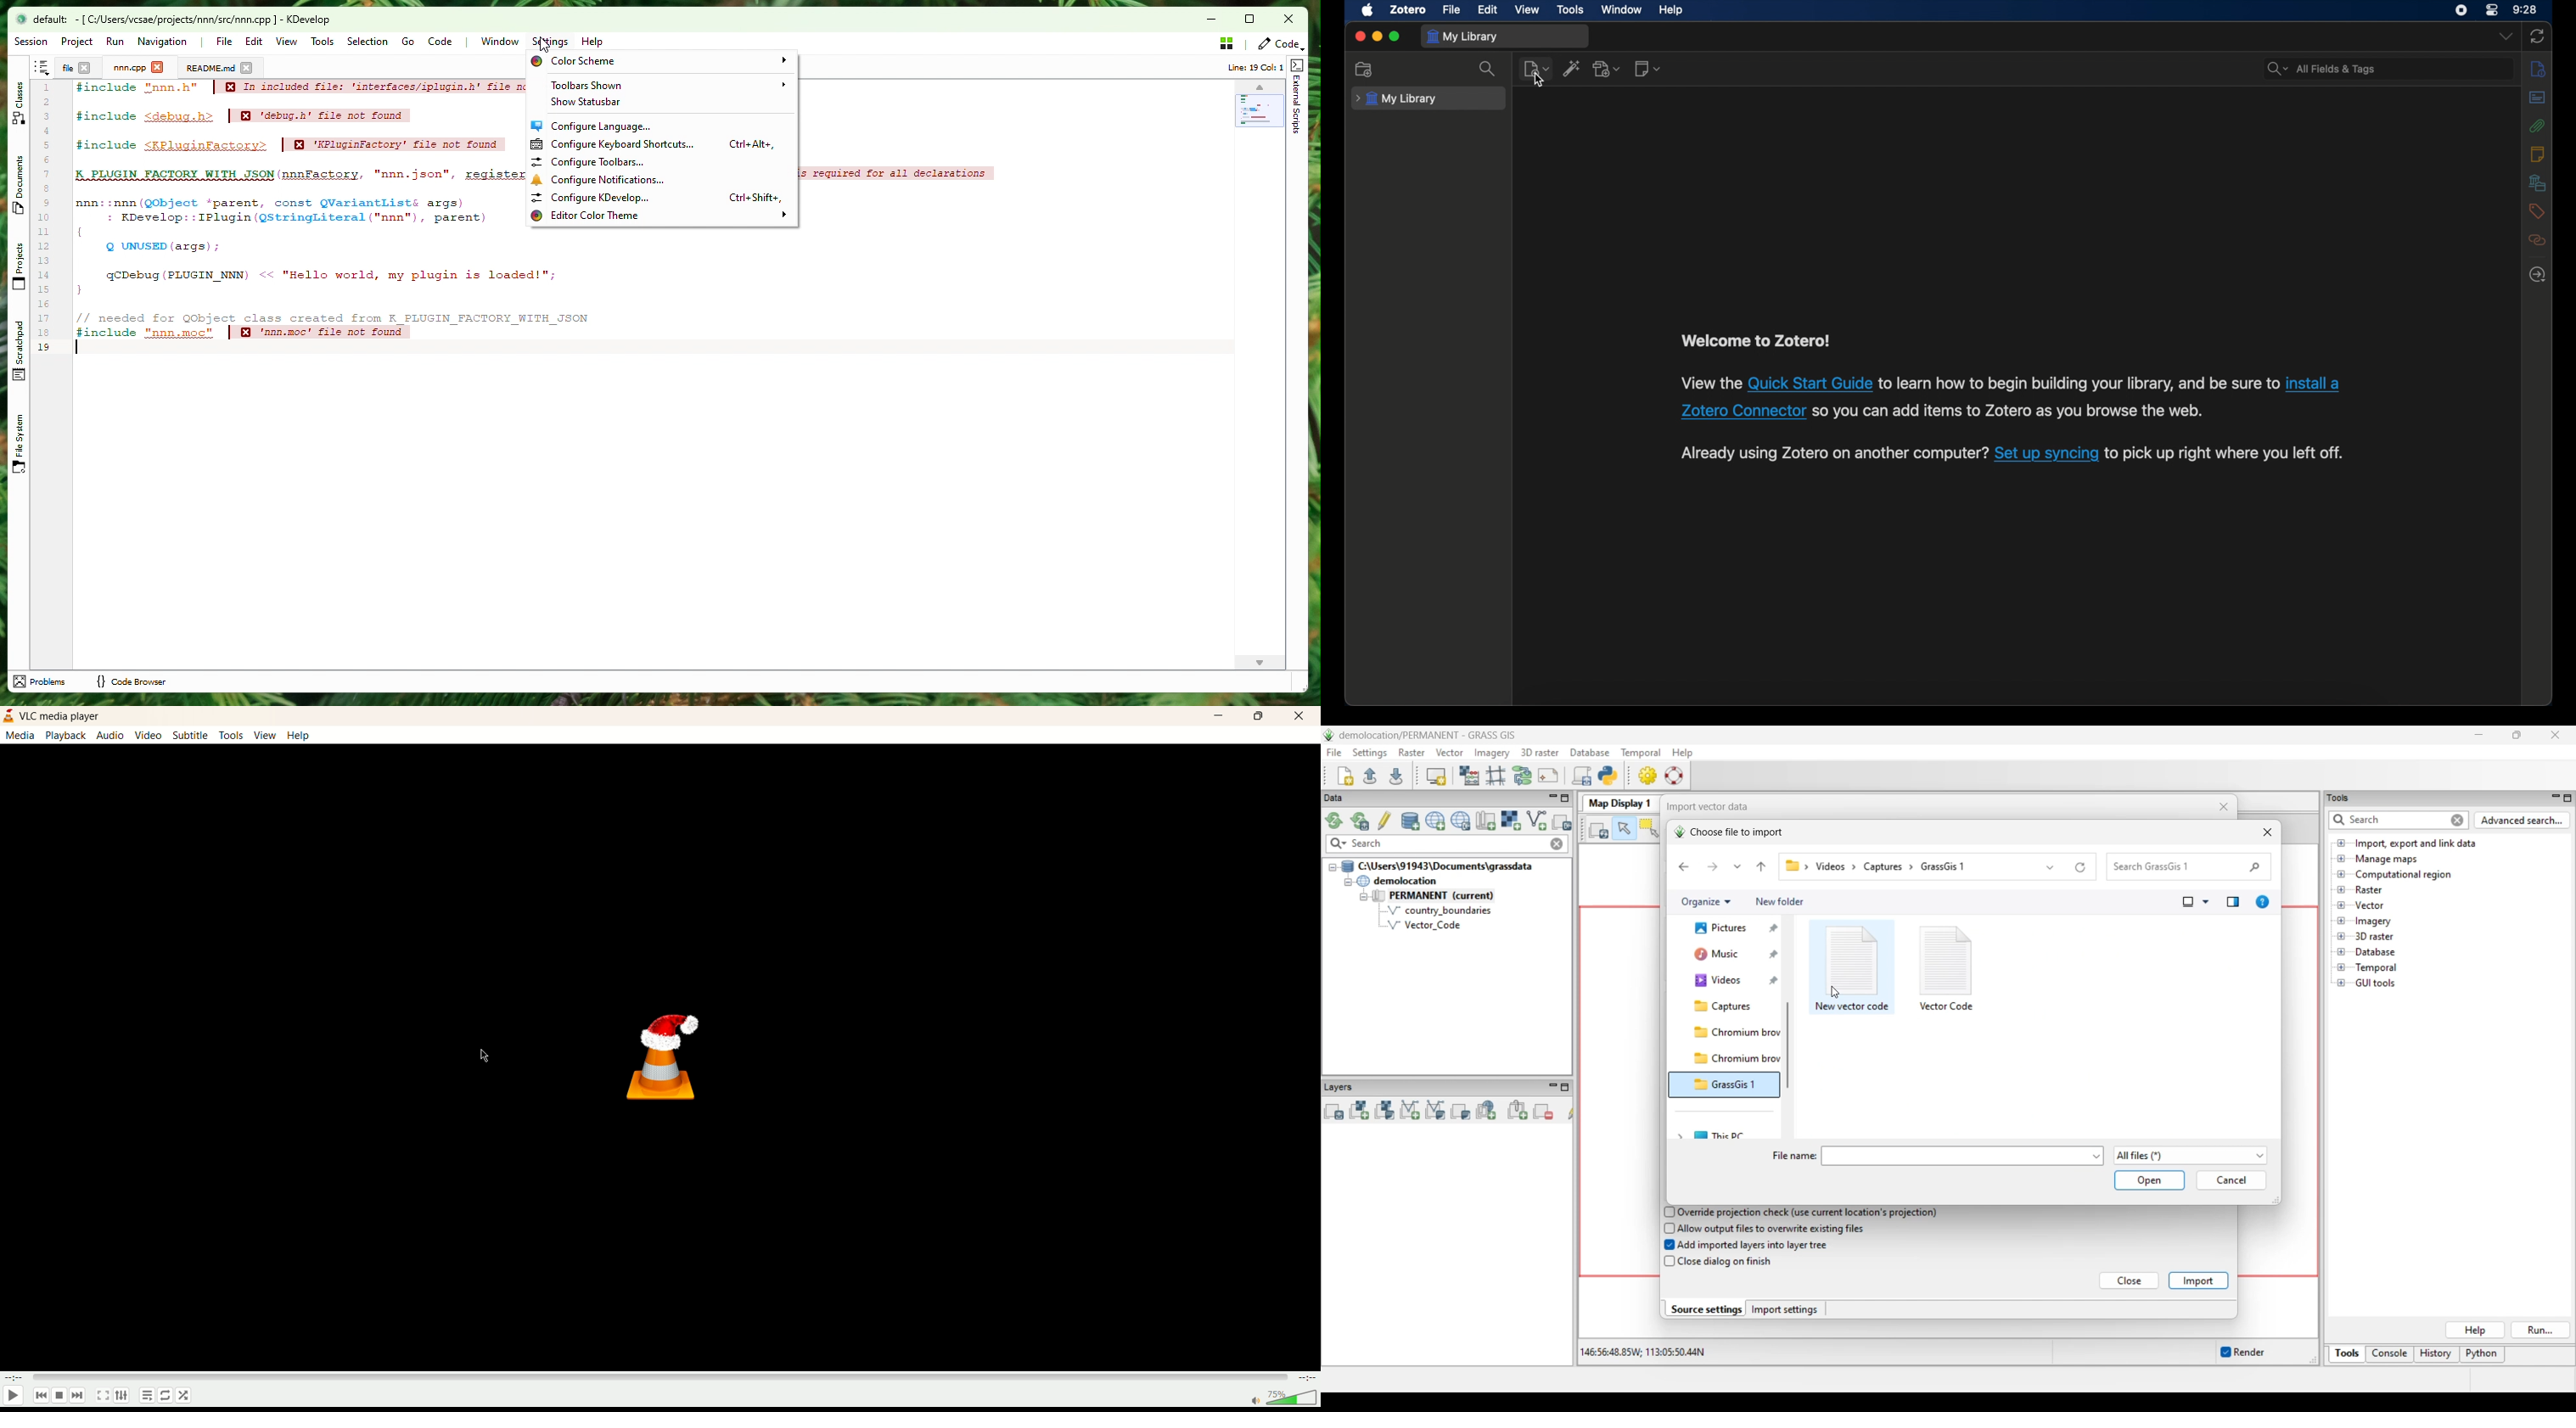 The height and width of the screenshot is (1428, 2576). Describe the element at coordinates (147, 1396) in the screenshot. I see `playlist` at that location.